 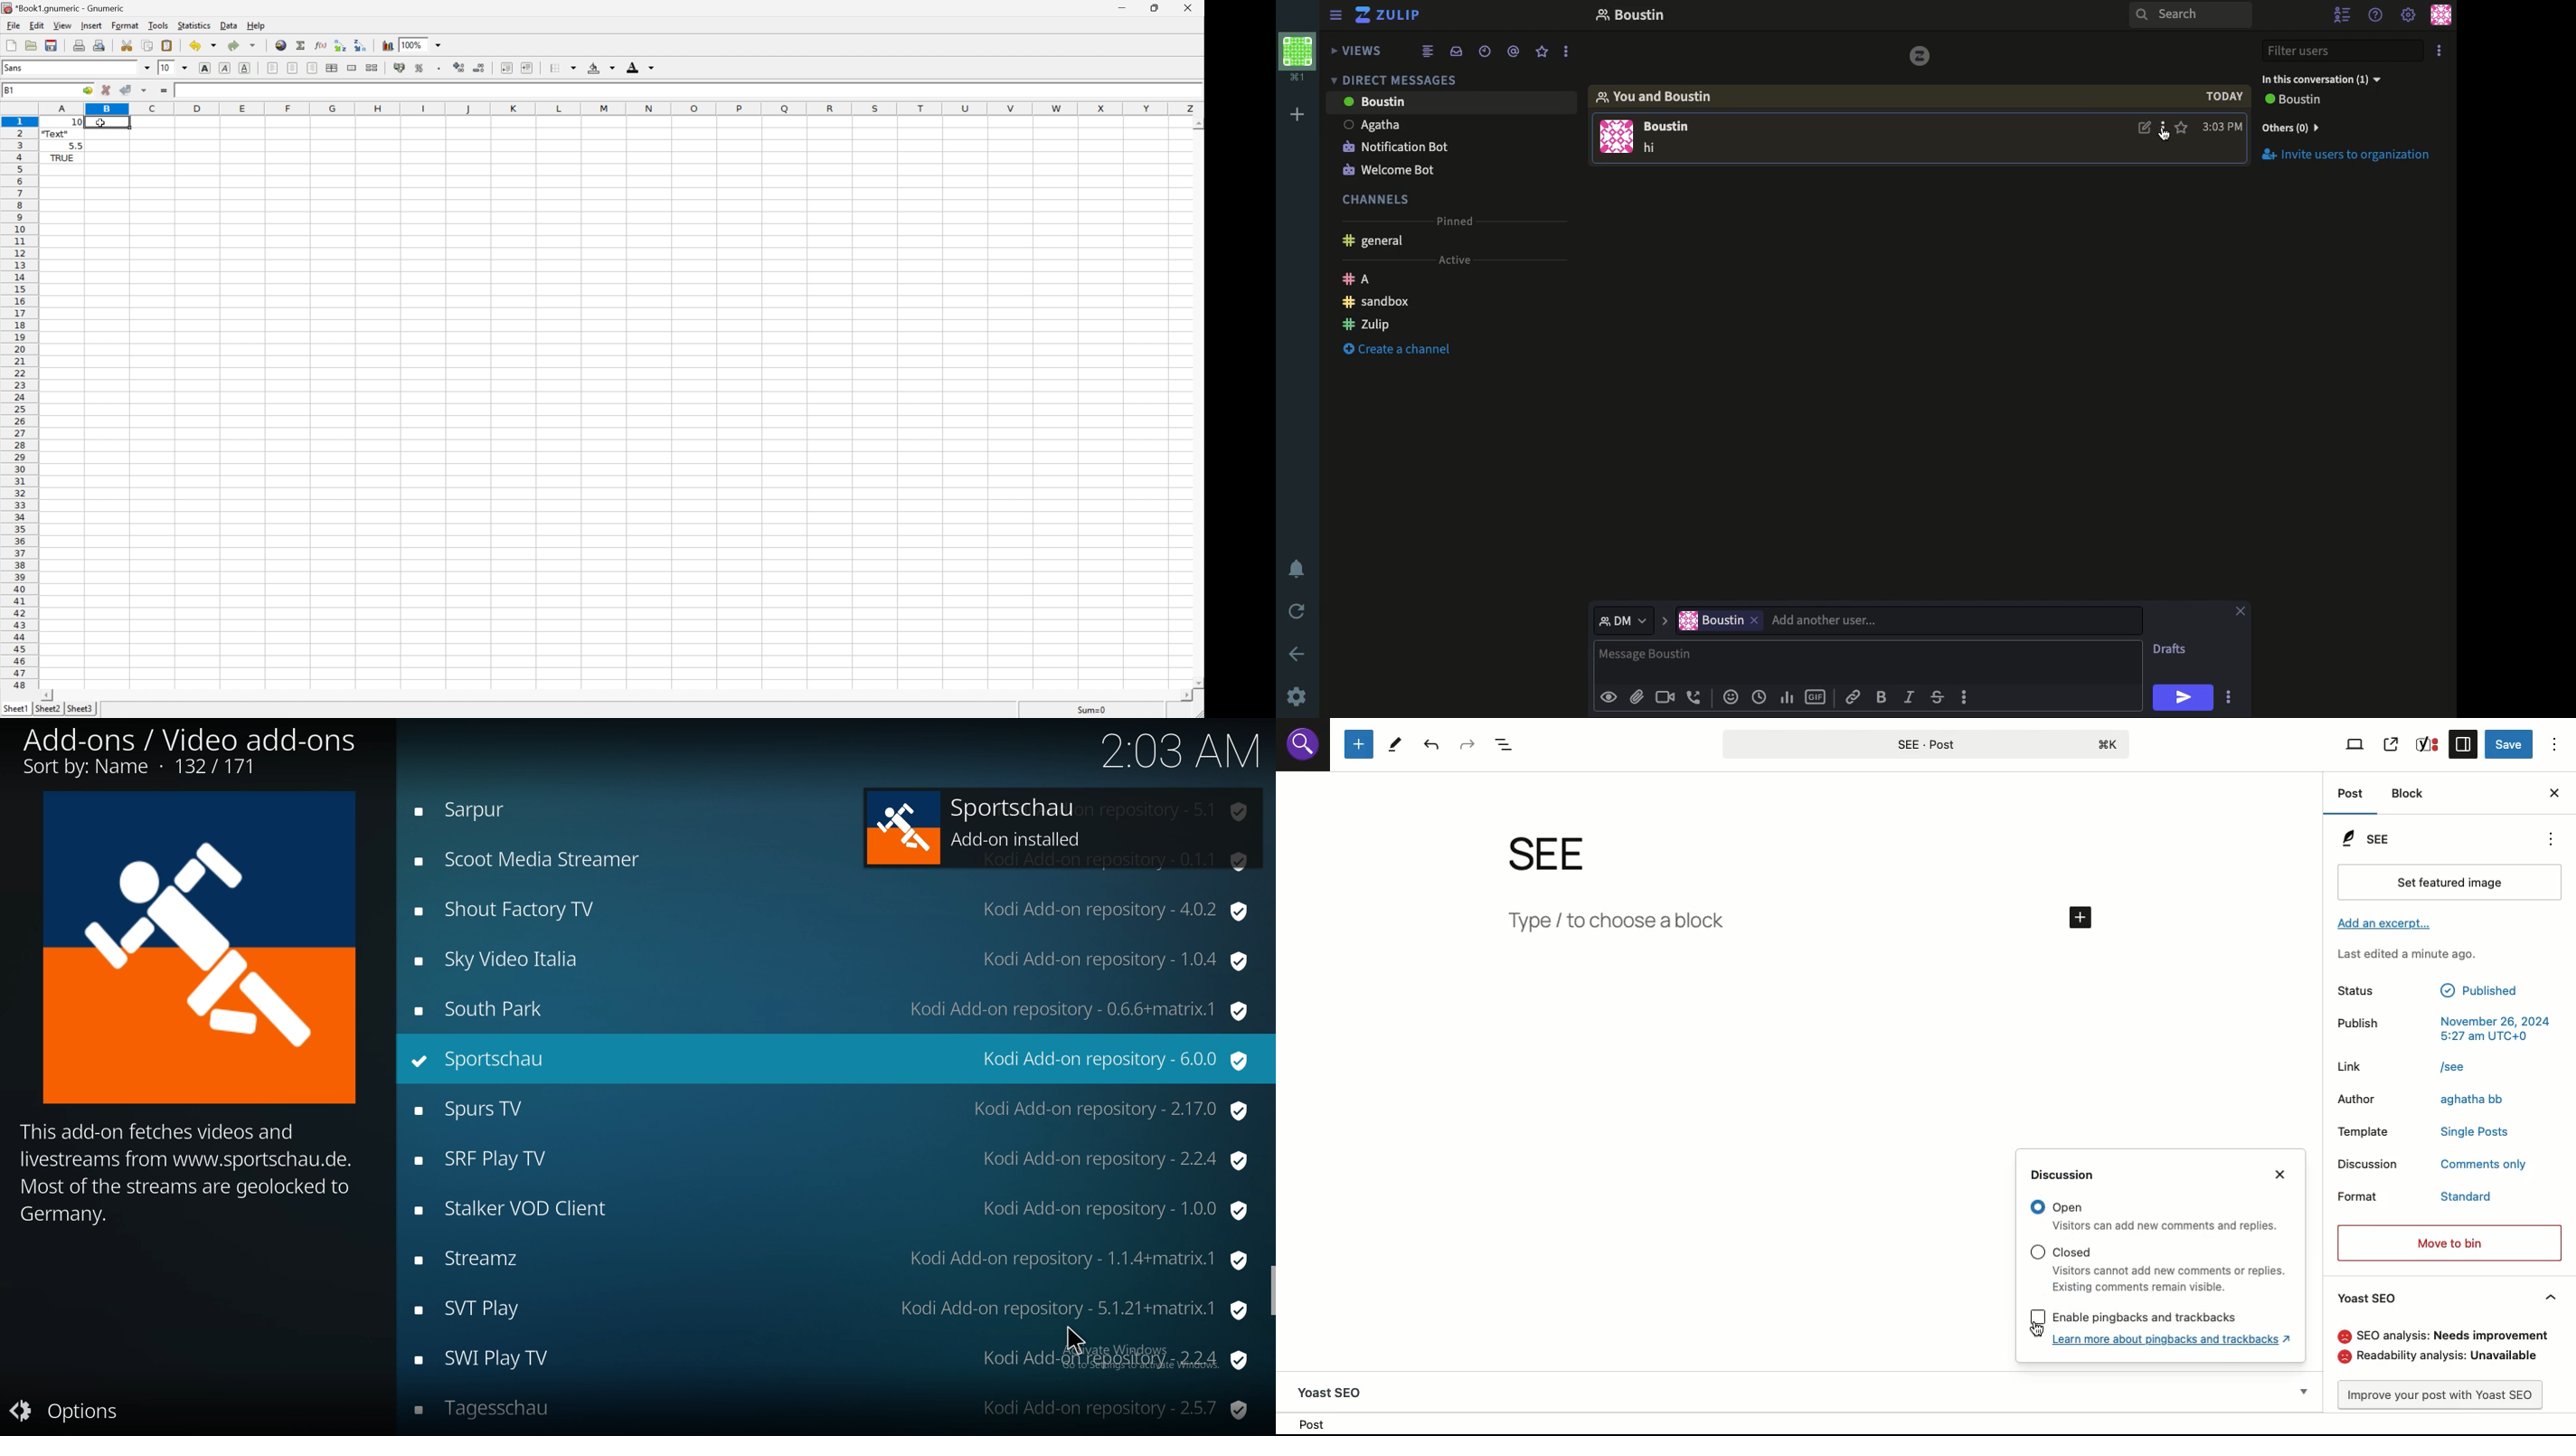 What do you see at coordinates (2226, 97) in the screenshot?
I see `today` at bounding box center [2226, 97].